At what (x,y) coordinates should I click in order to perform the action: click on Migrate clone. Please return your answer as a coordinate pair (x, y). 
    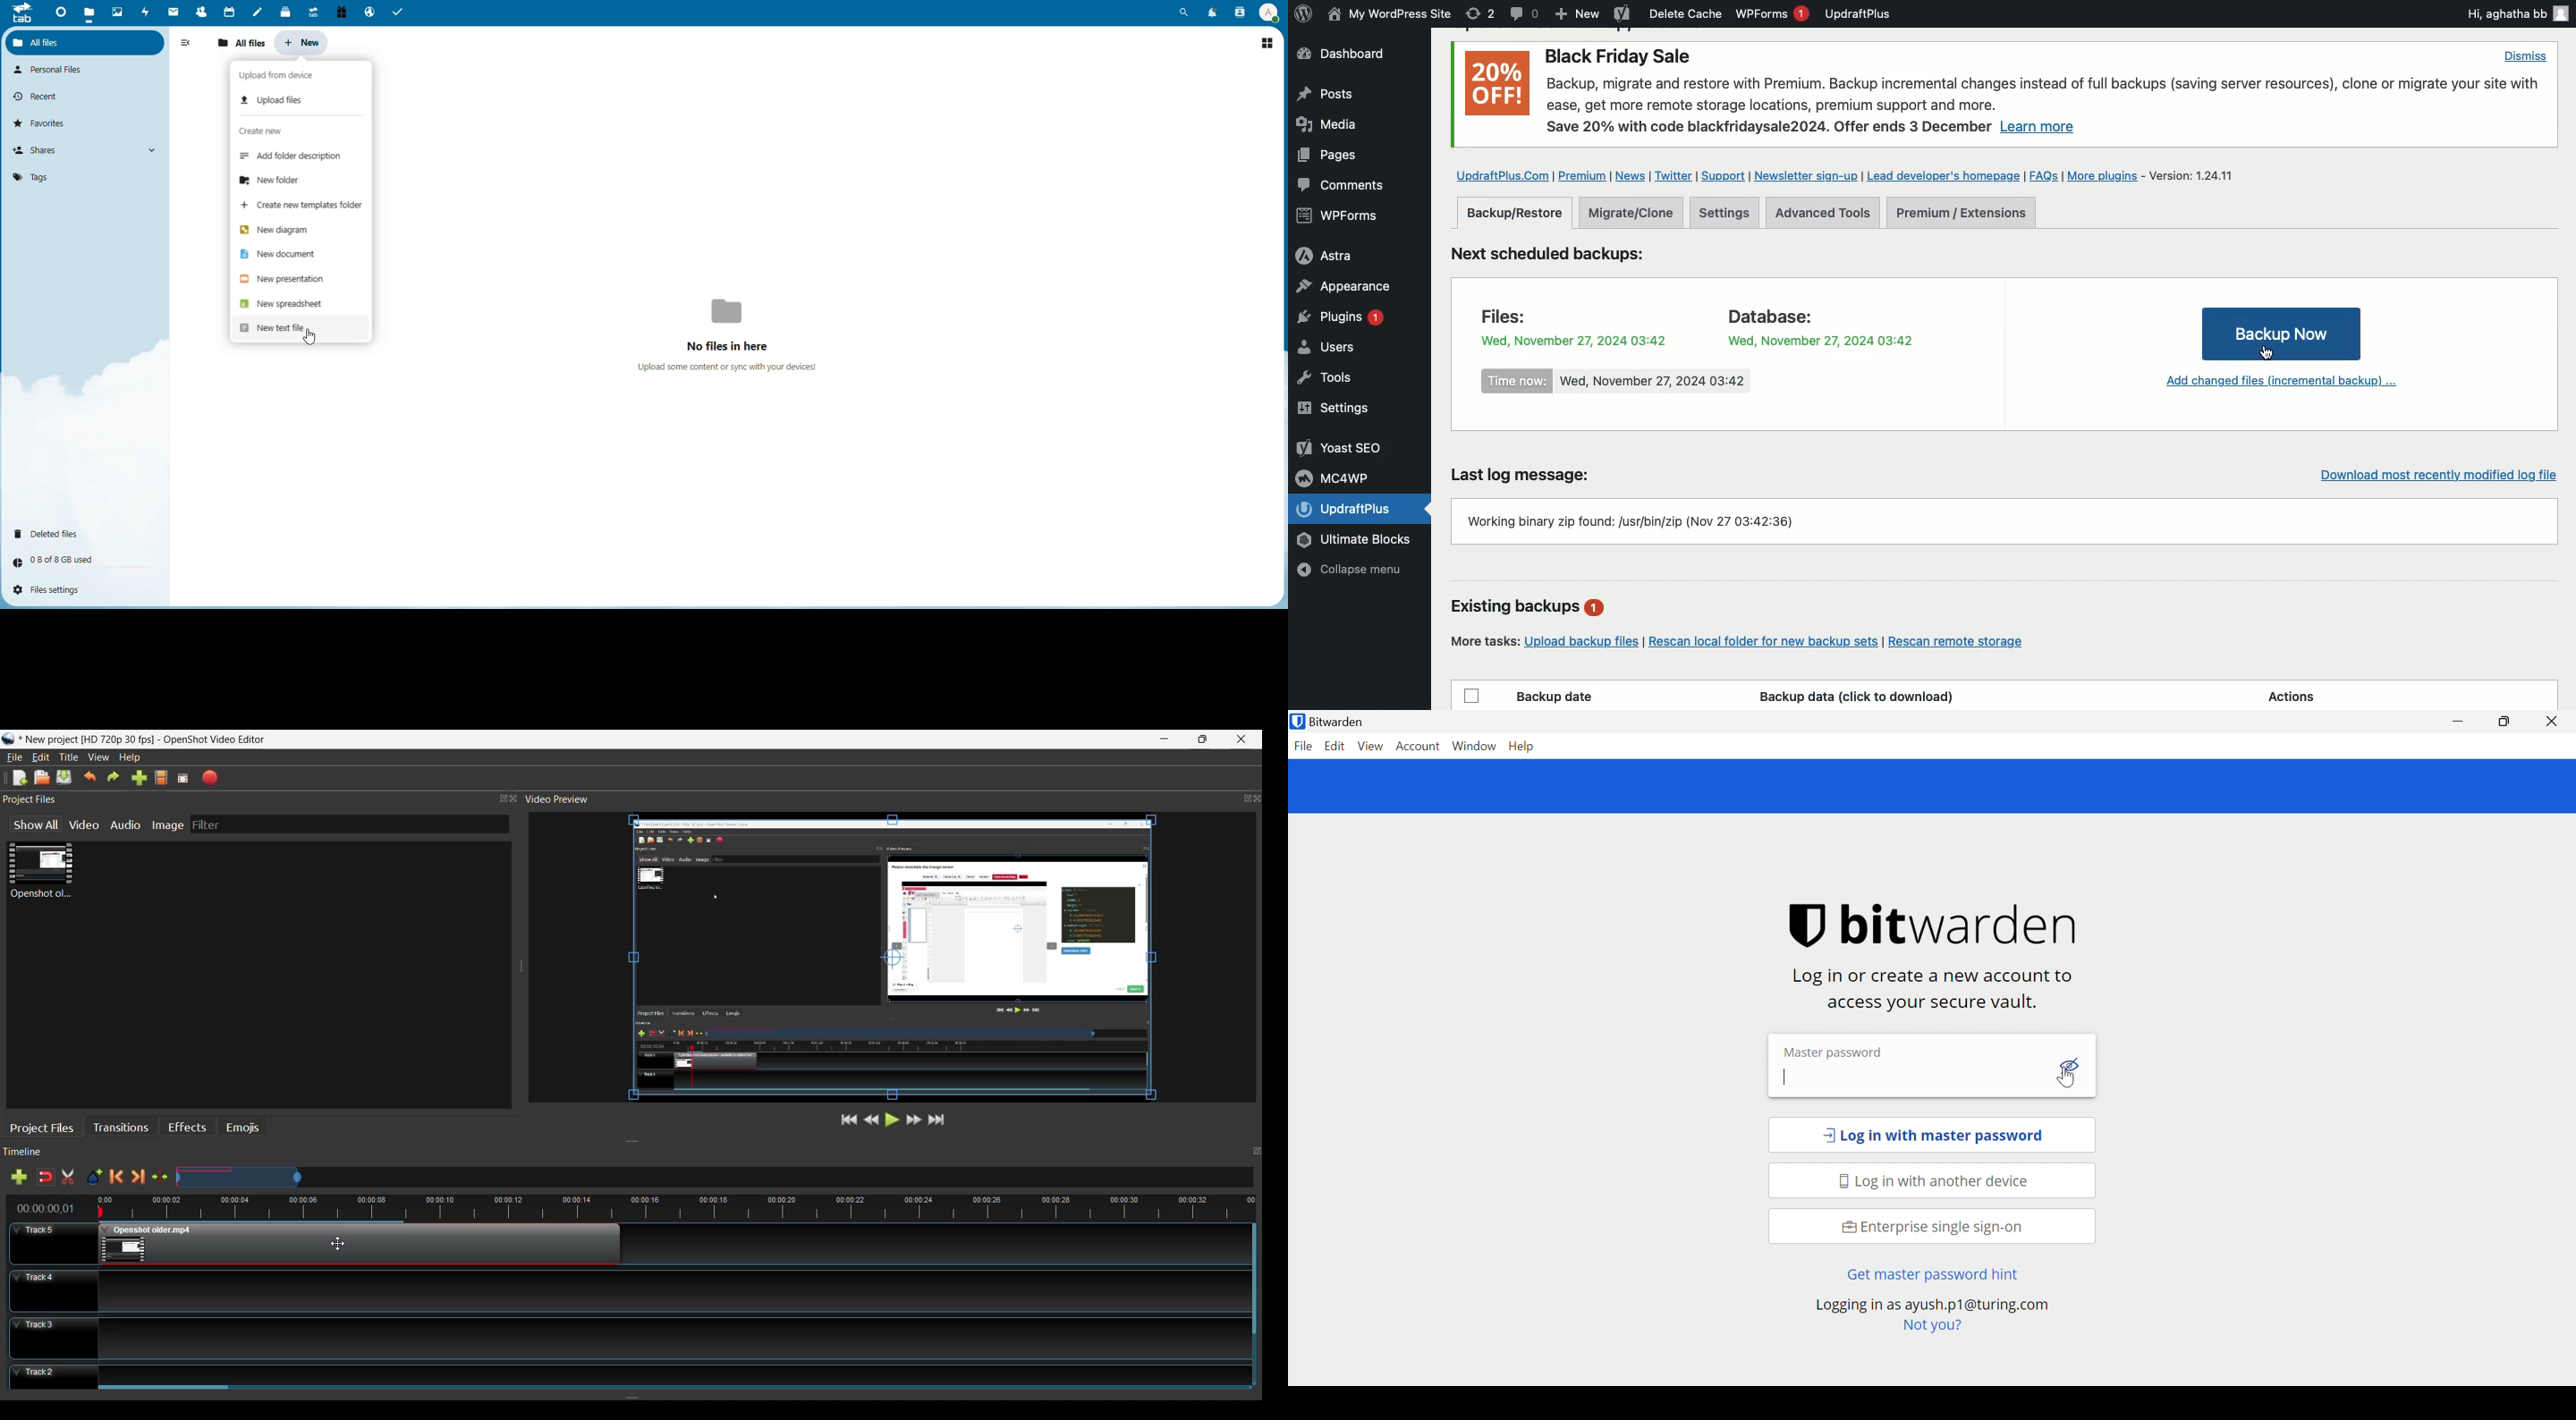
    Looking at the image, I should click on (1630, 212).